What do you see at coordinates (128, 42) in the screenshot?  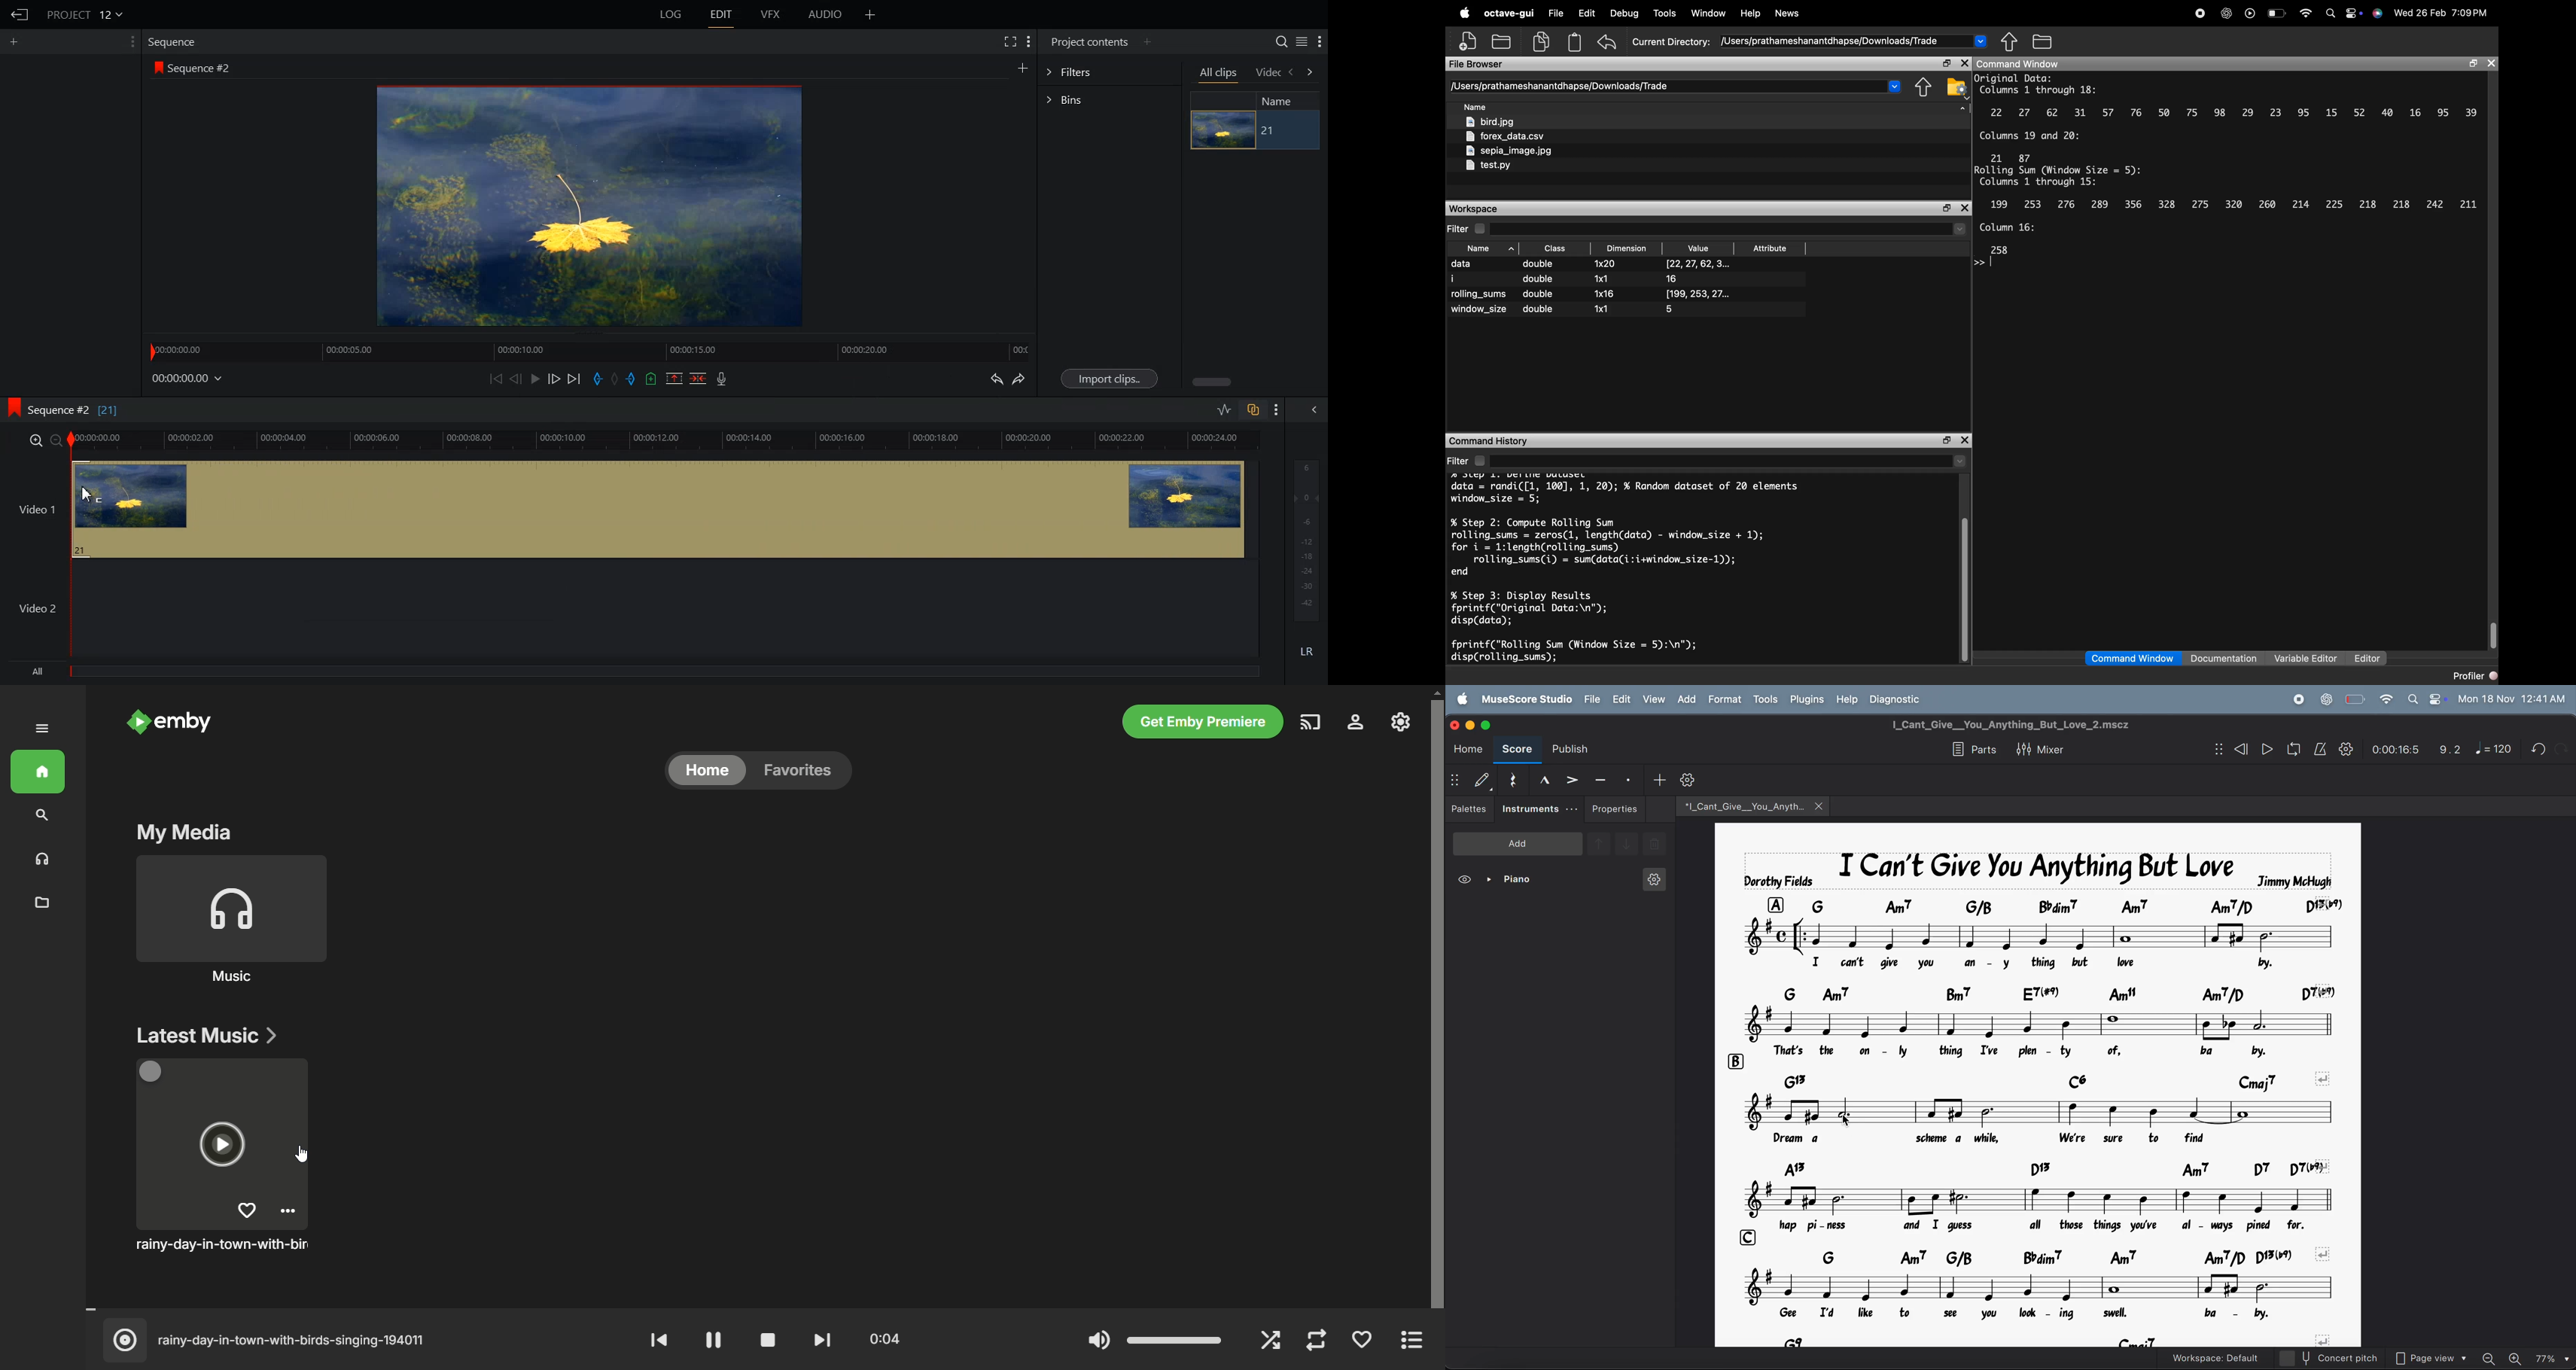 I see `Show Setting Menu` at bounding box center [128, 42].